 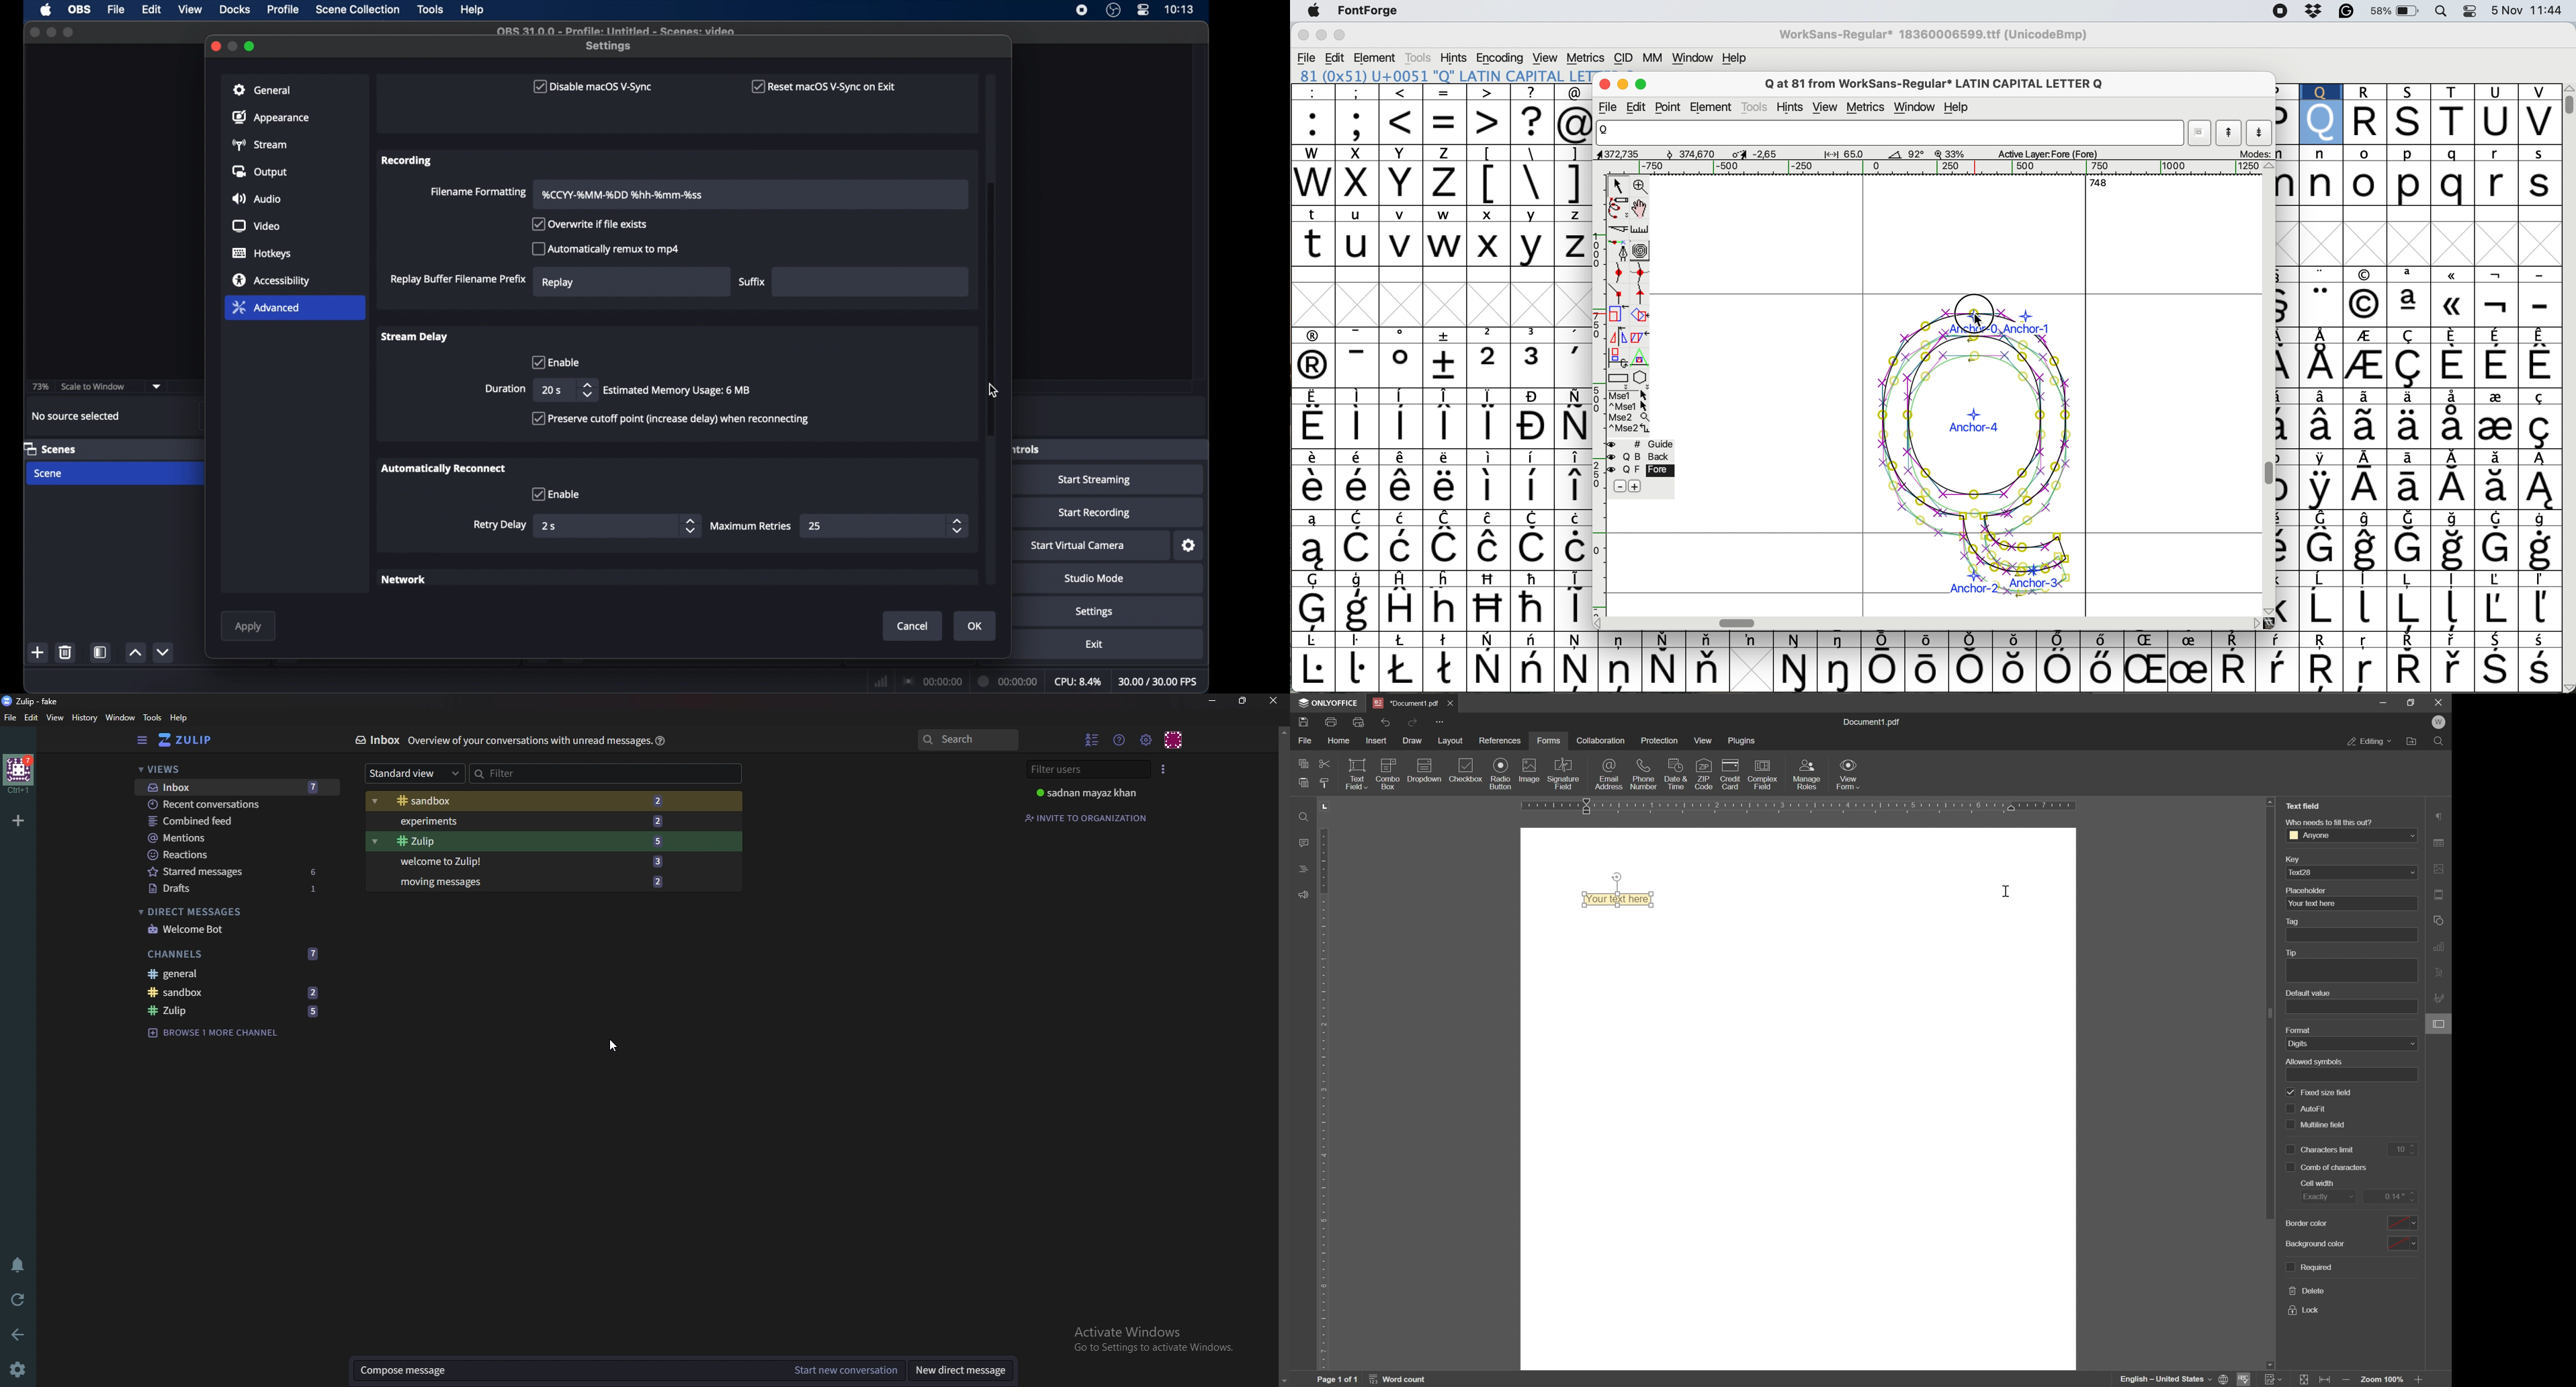 I want to click on apple icon, so click(x=46, y=10).